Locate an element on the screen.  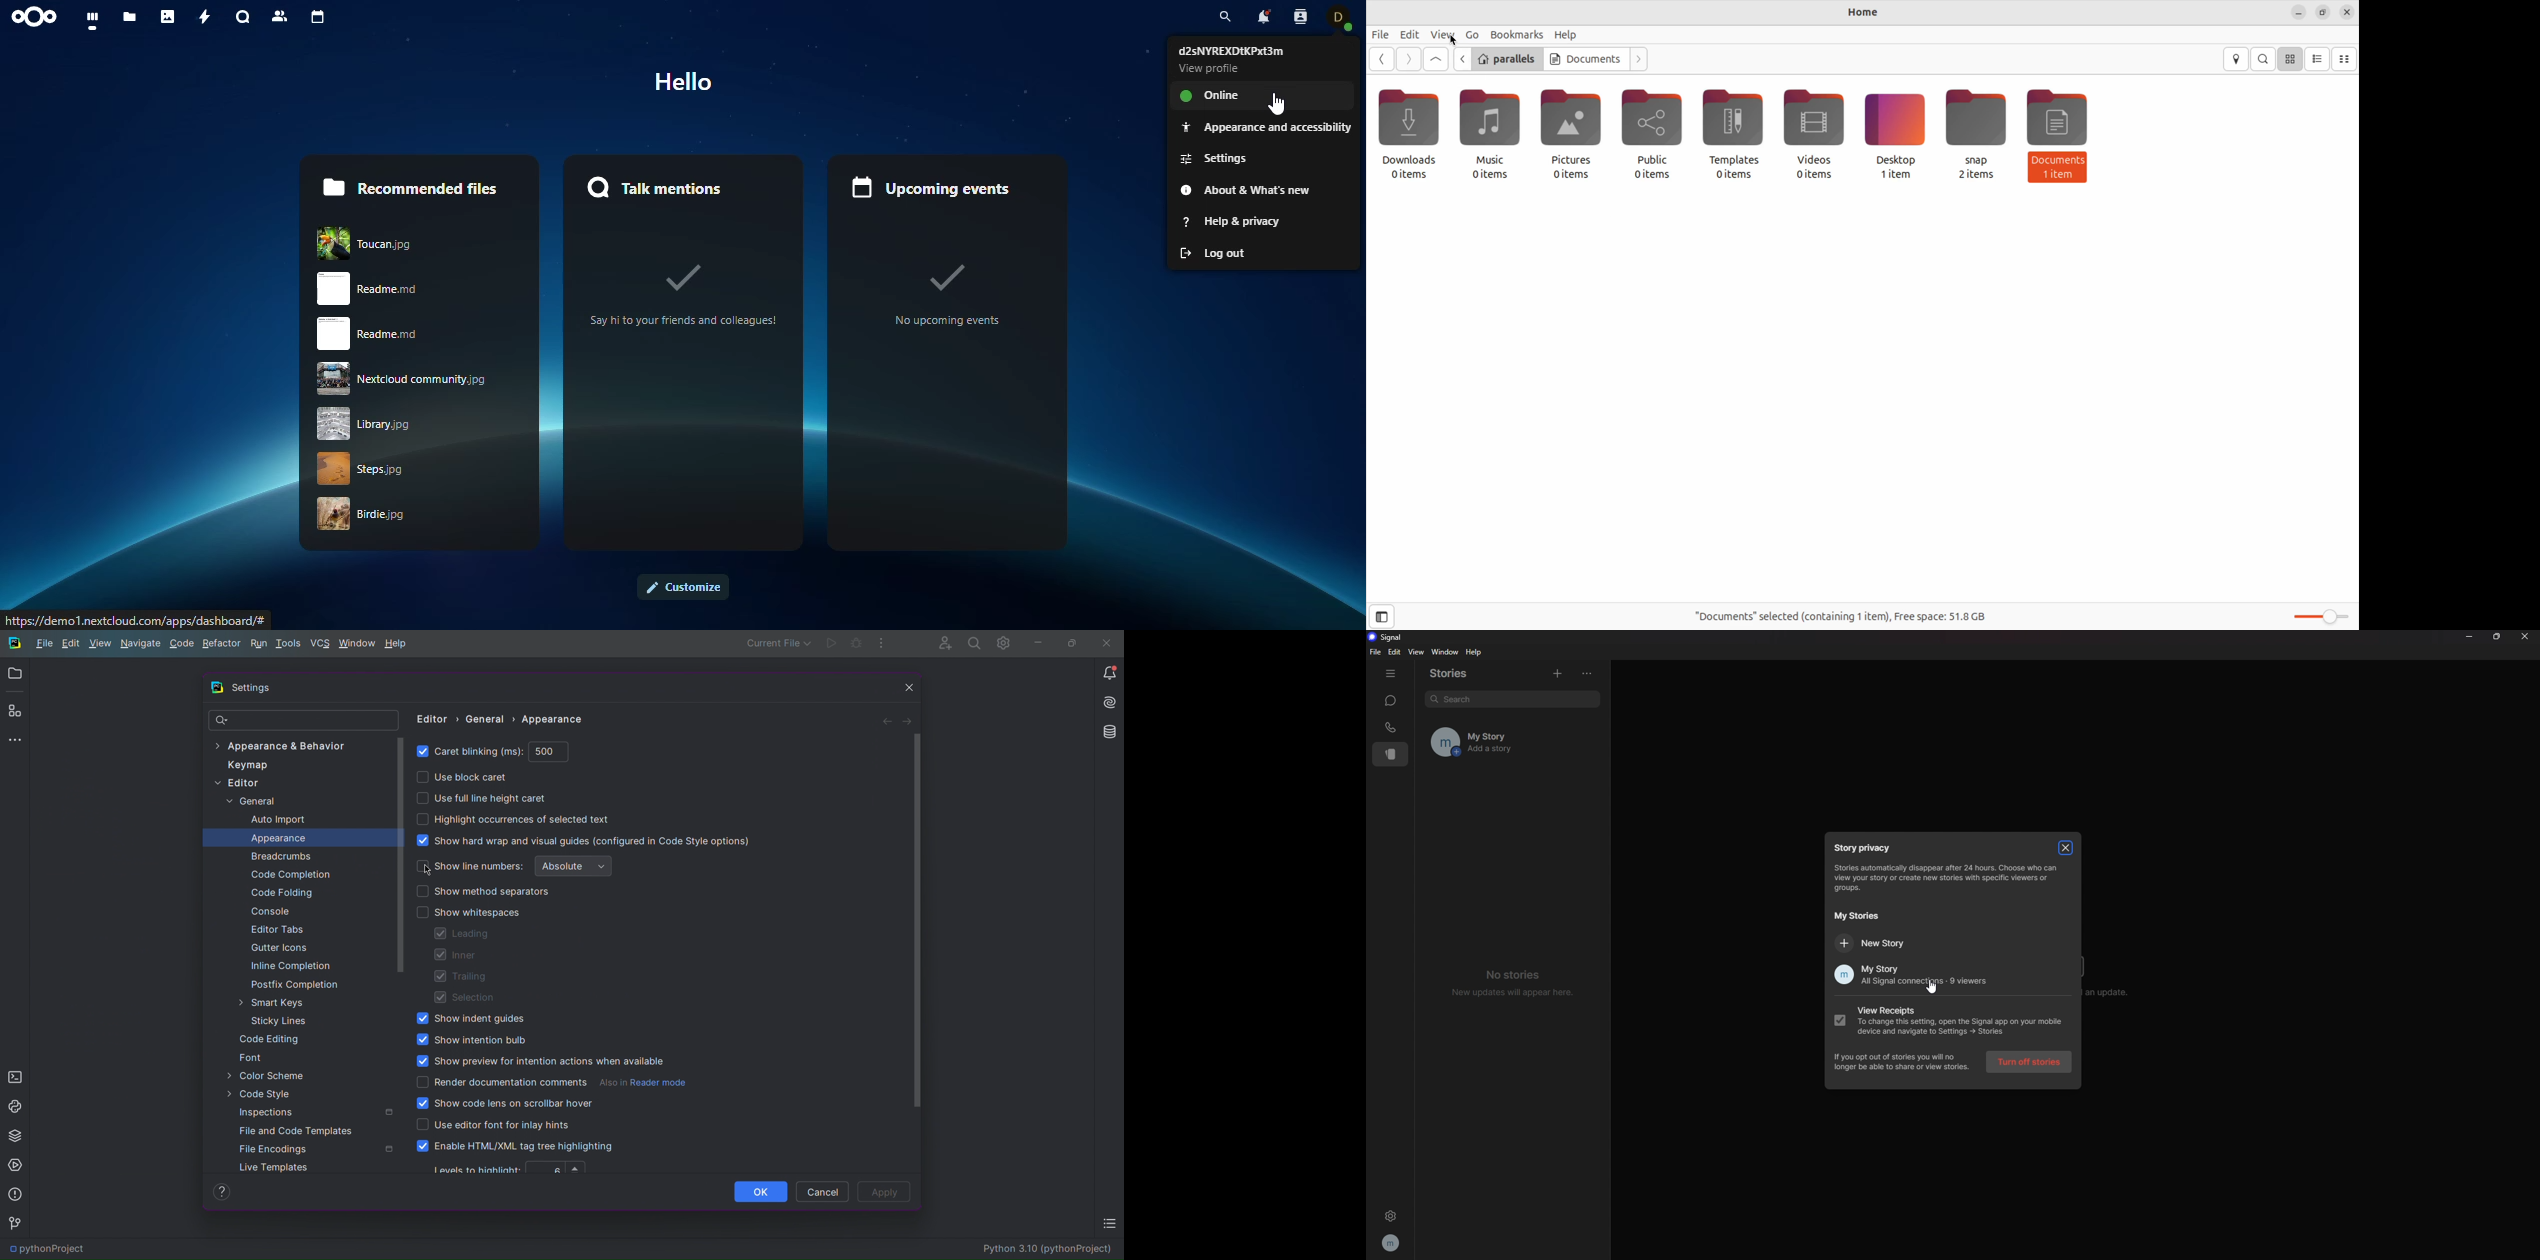
Use block caret is located at coordinates (461, 777).